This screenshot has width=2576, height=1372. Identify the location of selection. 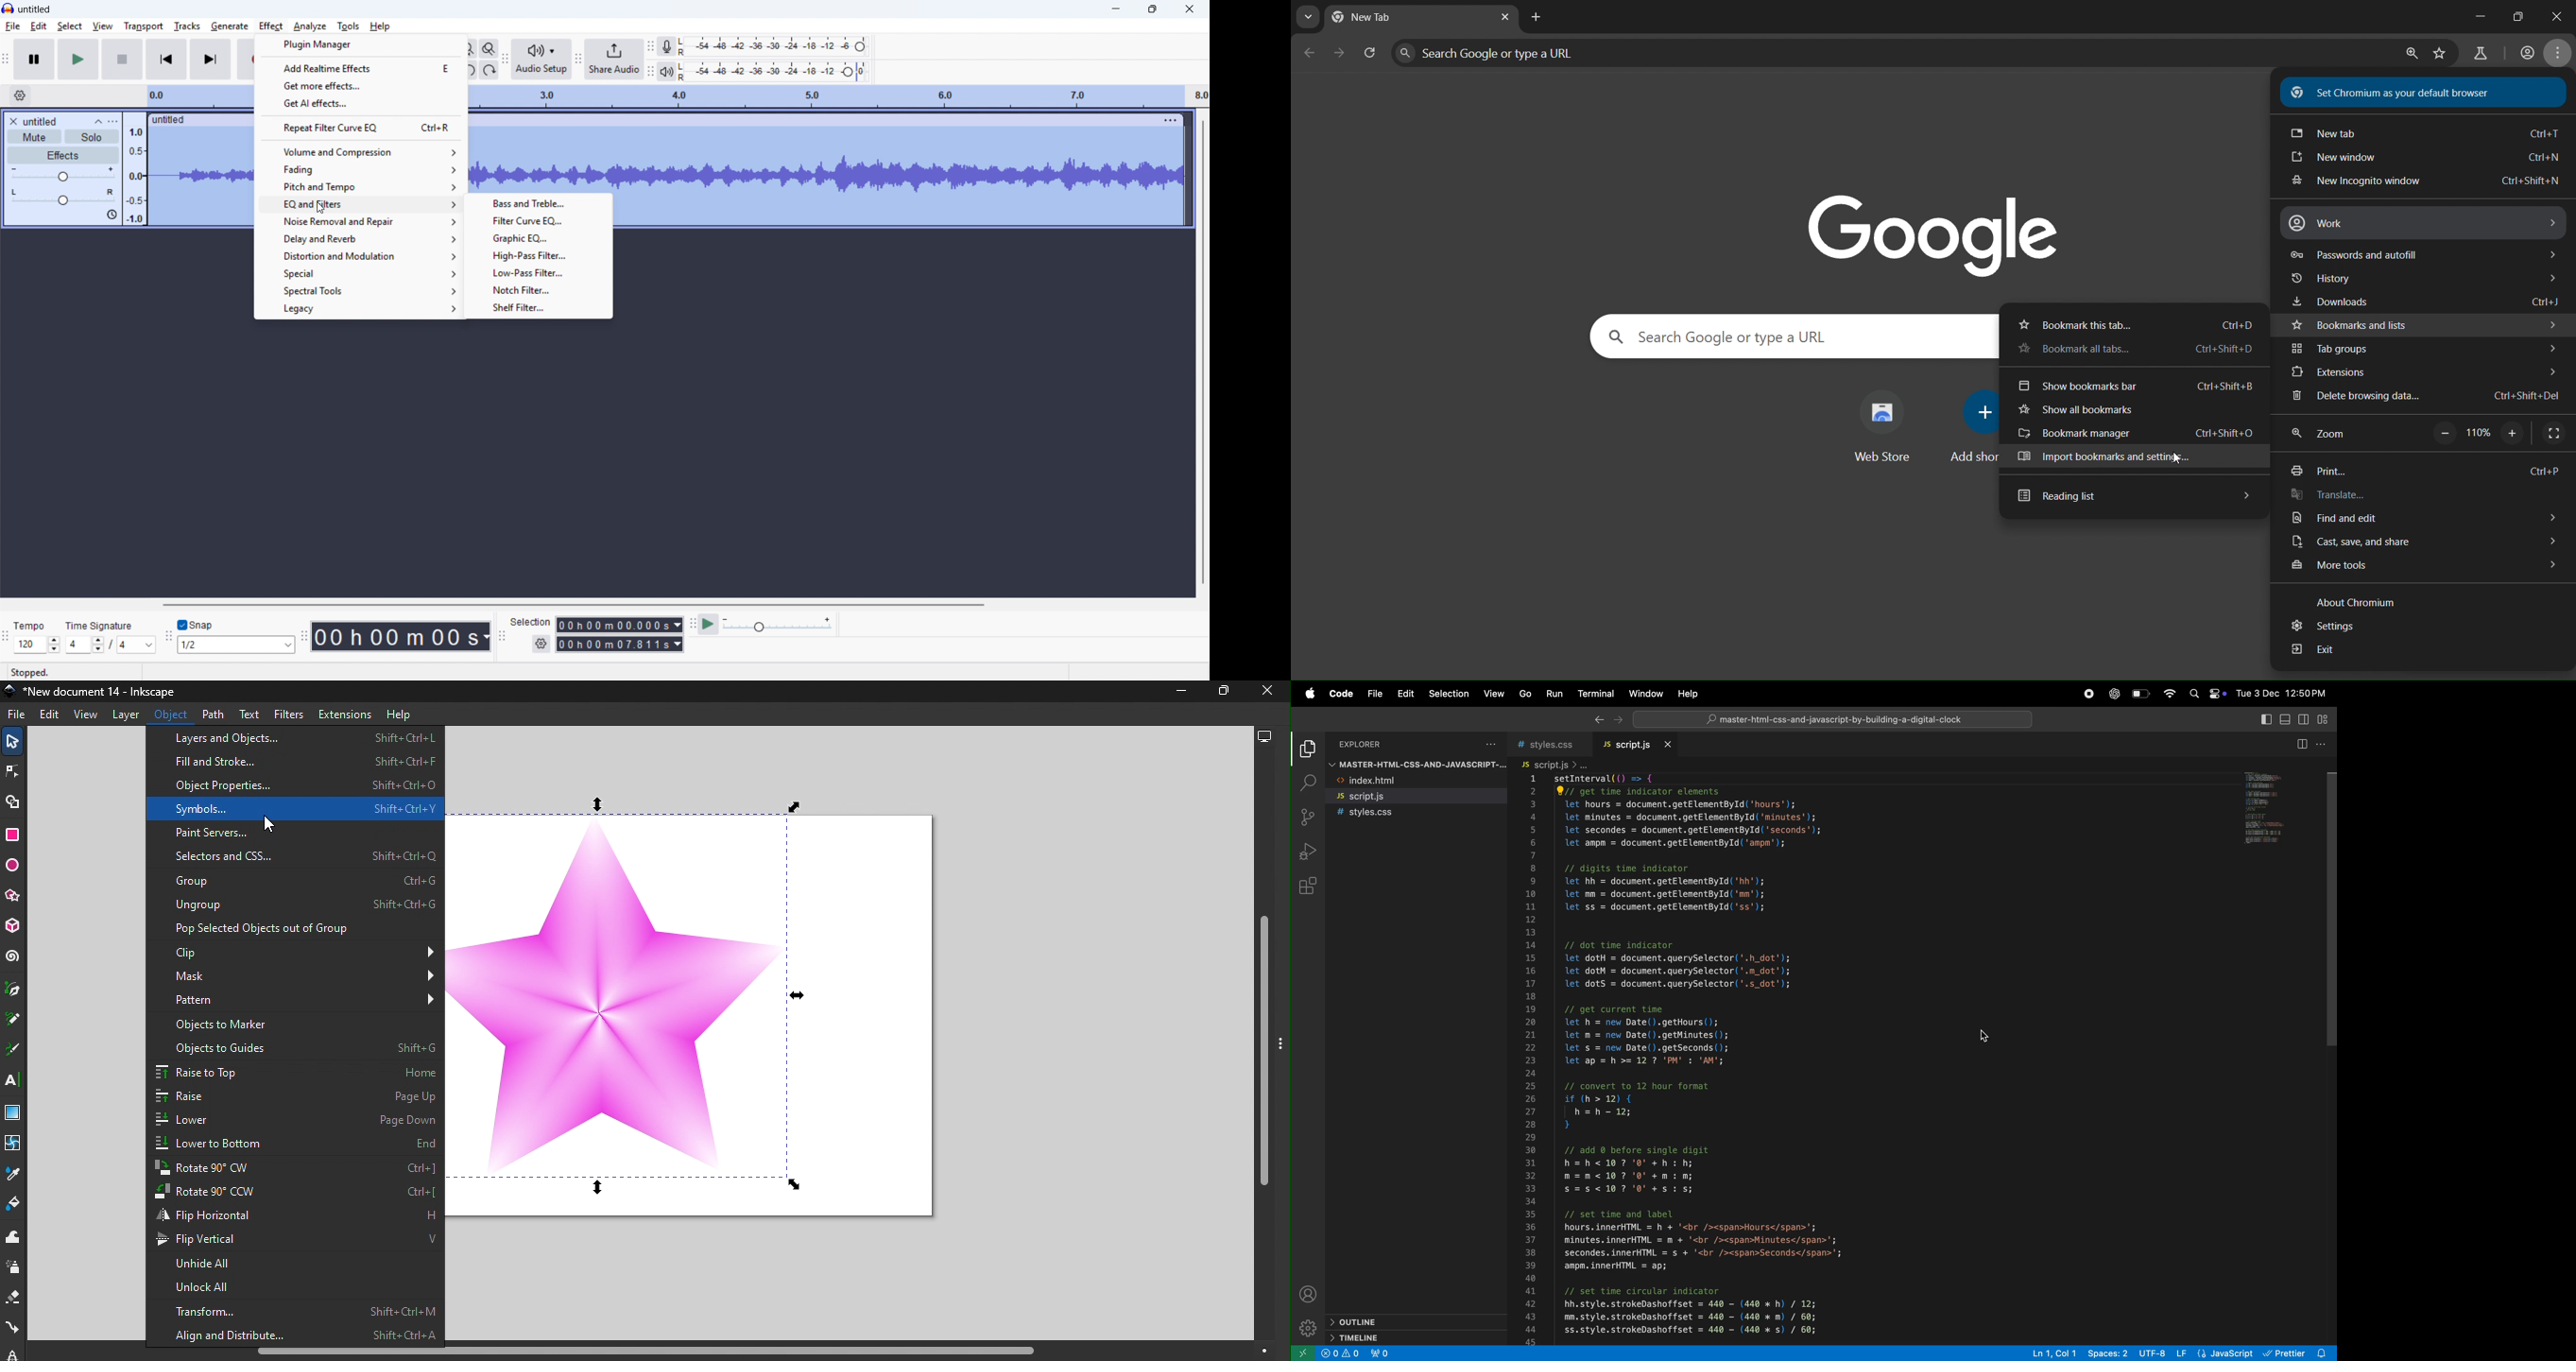
(530, 621).